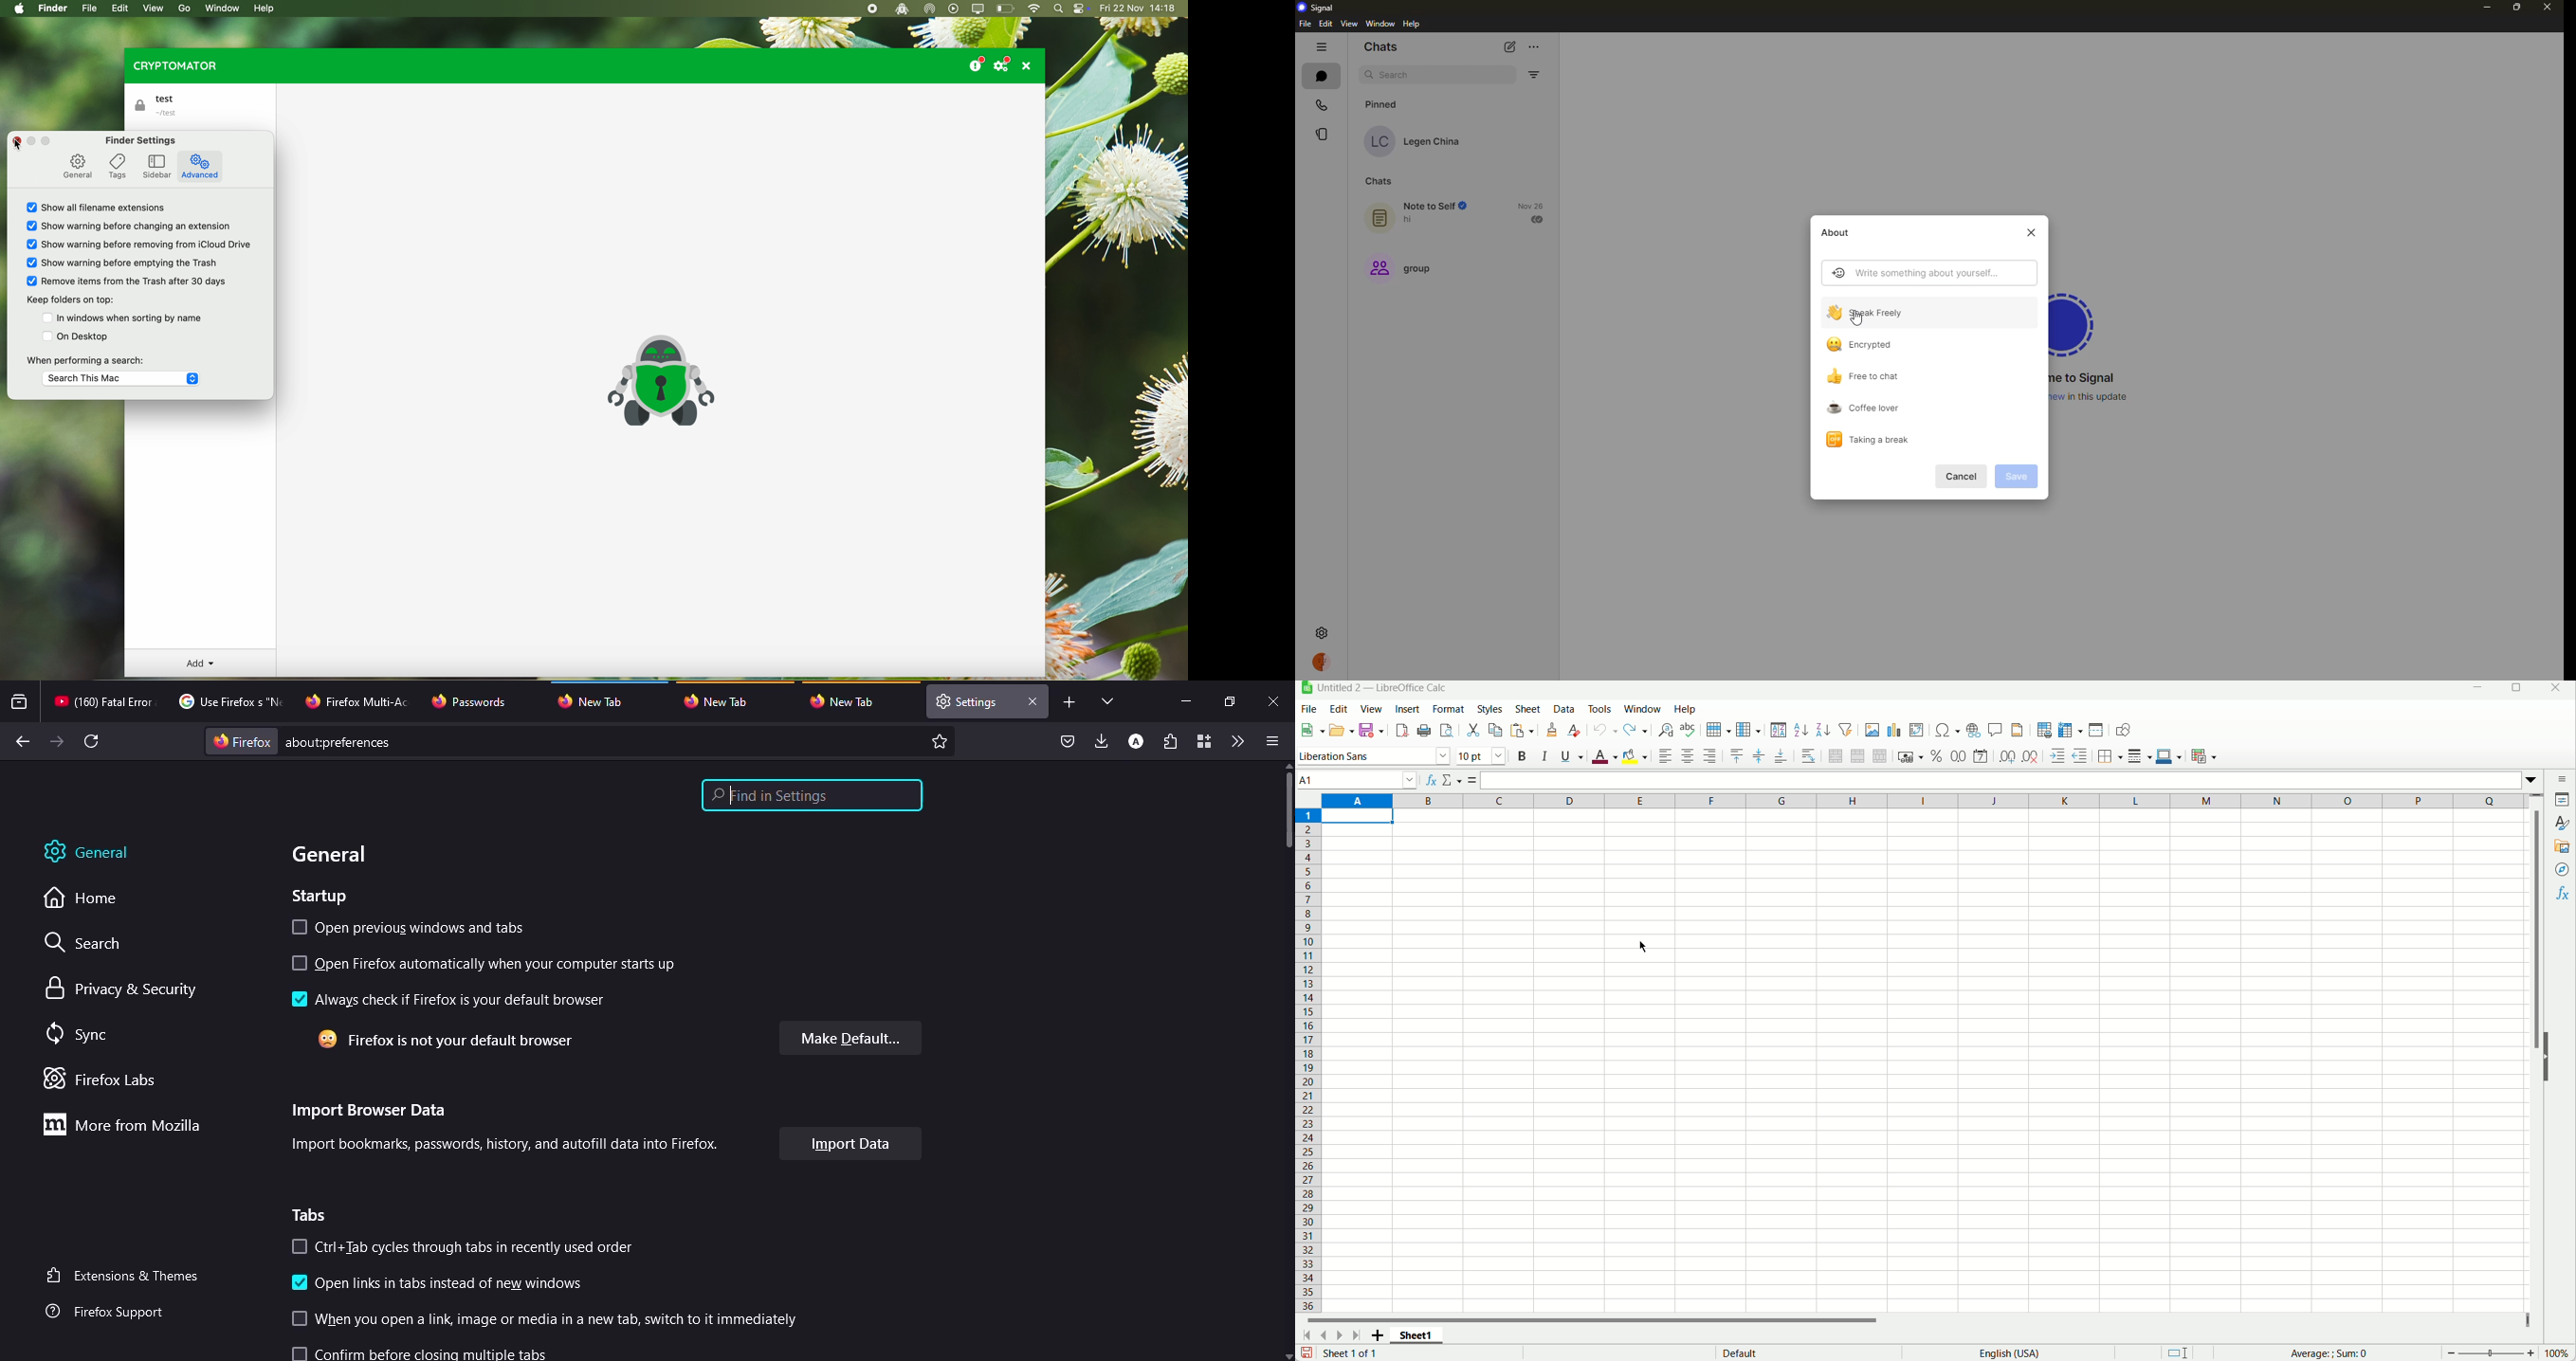 Image resolution: width=2576 pixels, height=1372 pixels. What do you see at coordinates (2093, 396) in the screenshot?
I see `what's new` at bounding box center [2093, 396].